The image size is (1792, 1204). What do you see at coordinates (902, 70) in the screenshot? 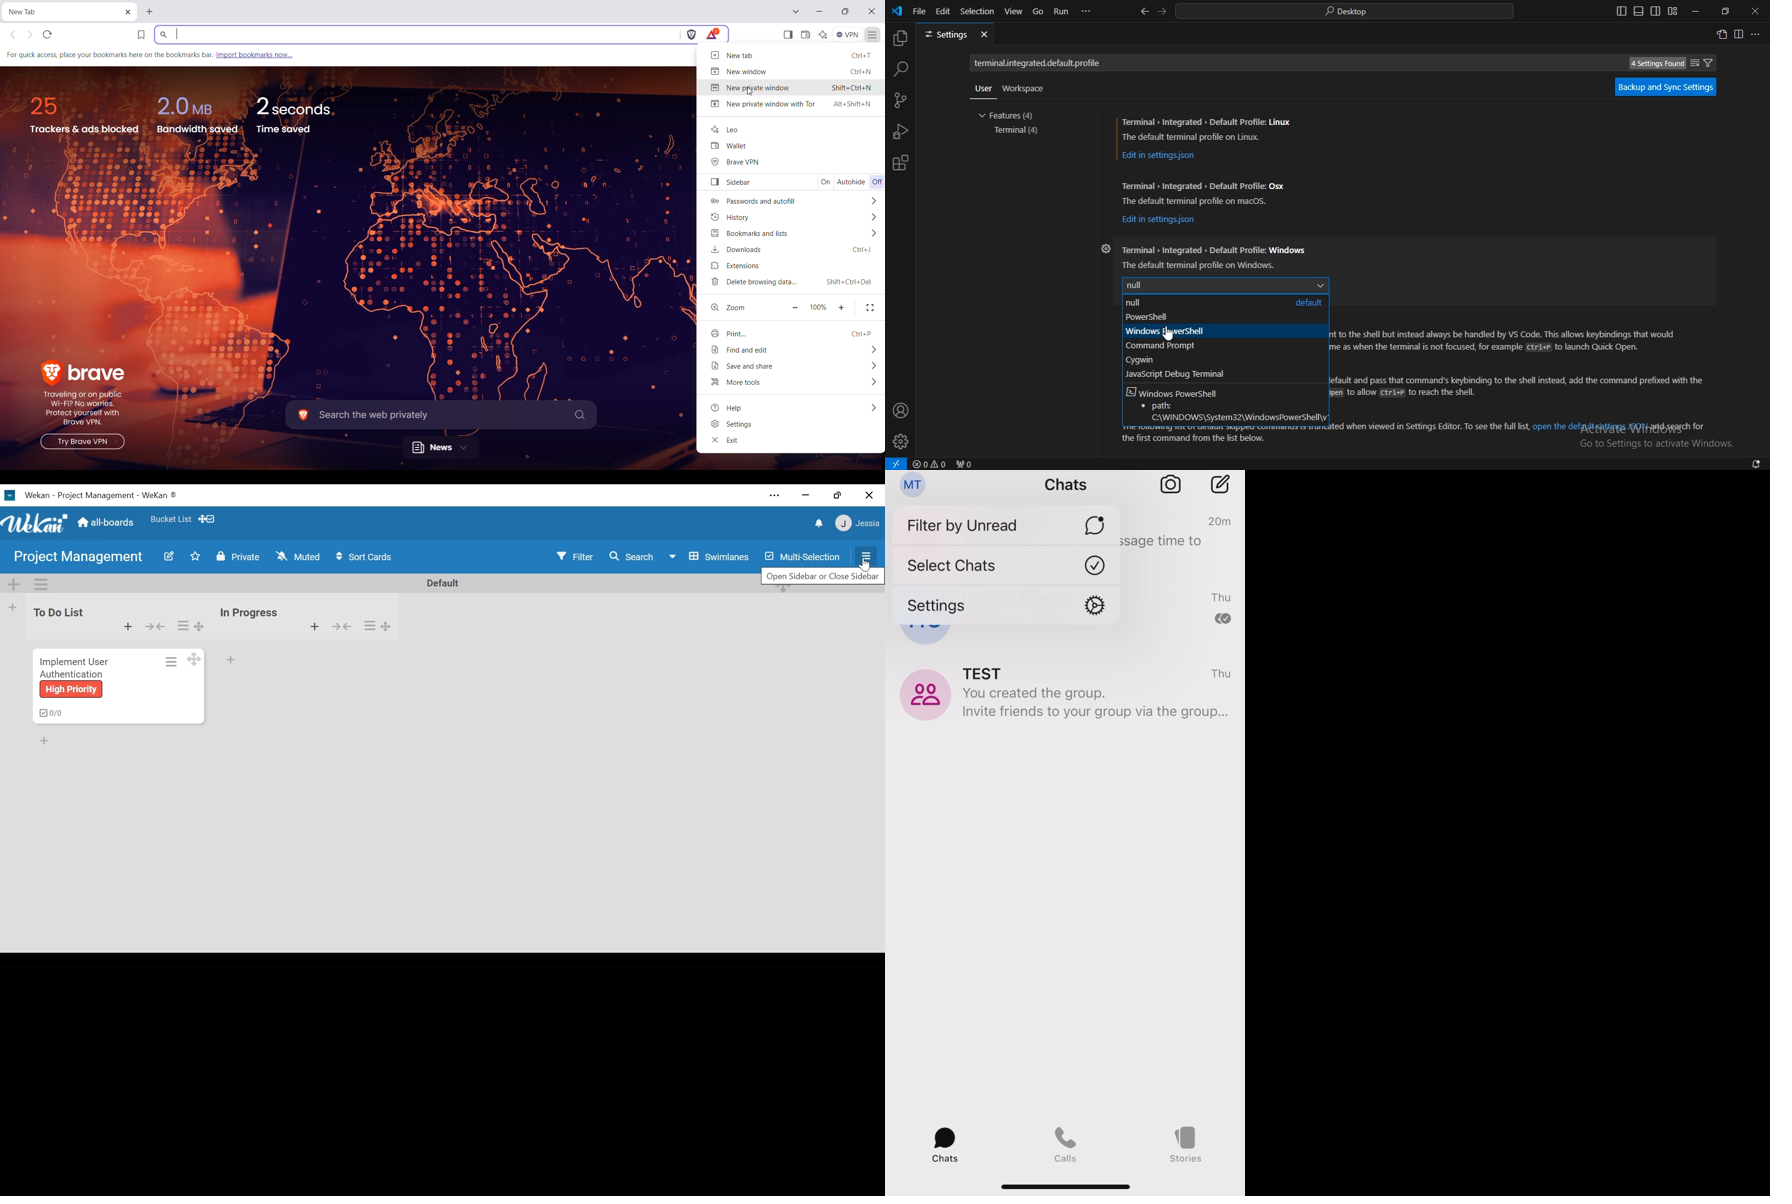
I see `search` at bounding box center [902, 70].